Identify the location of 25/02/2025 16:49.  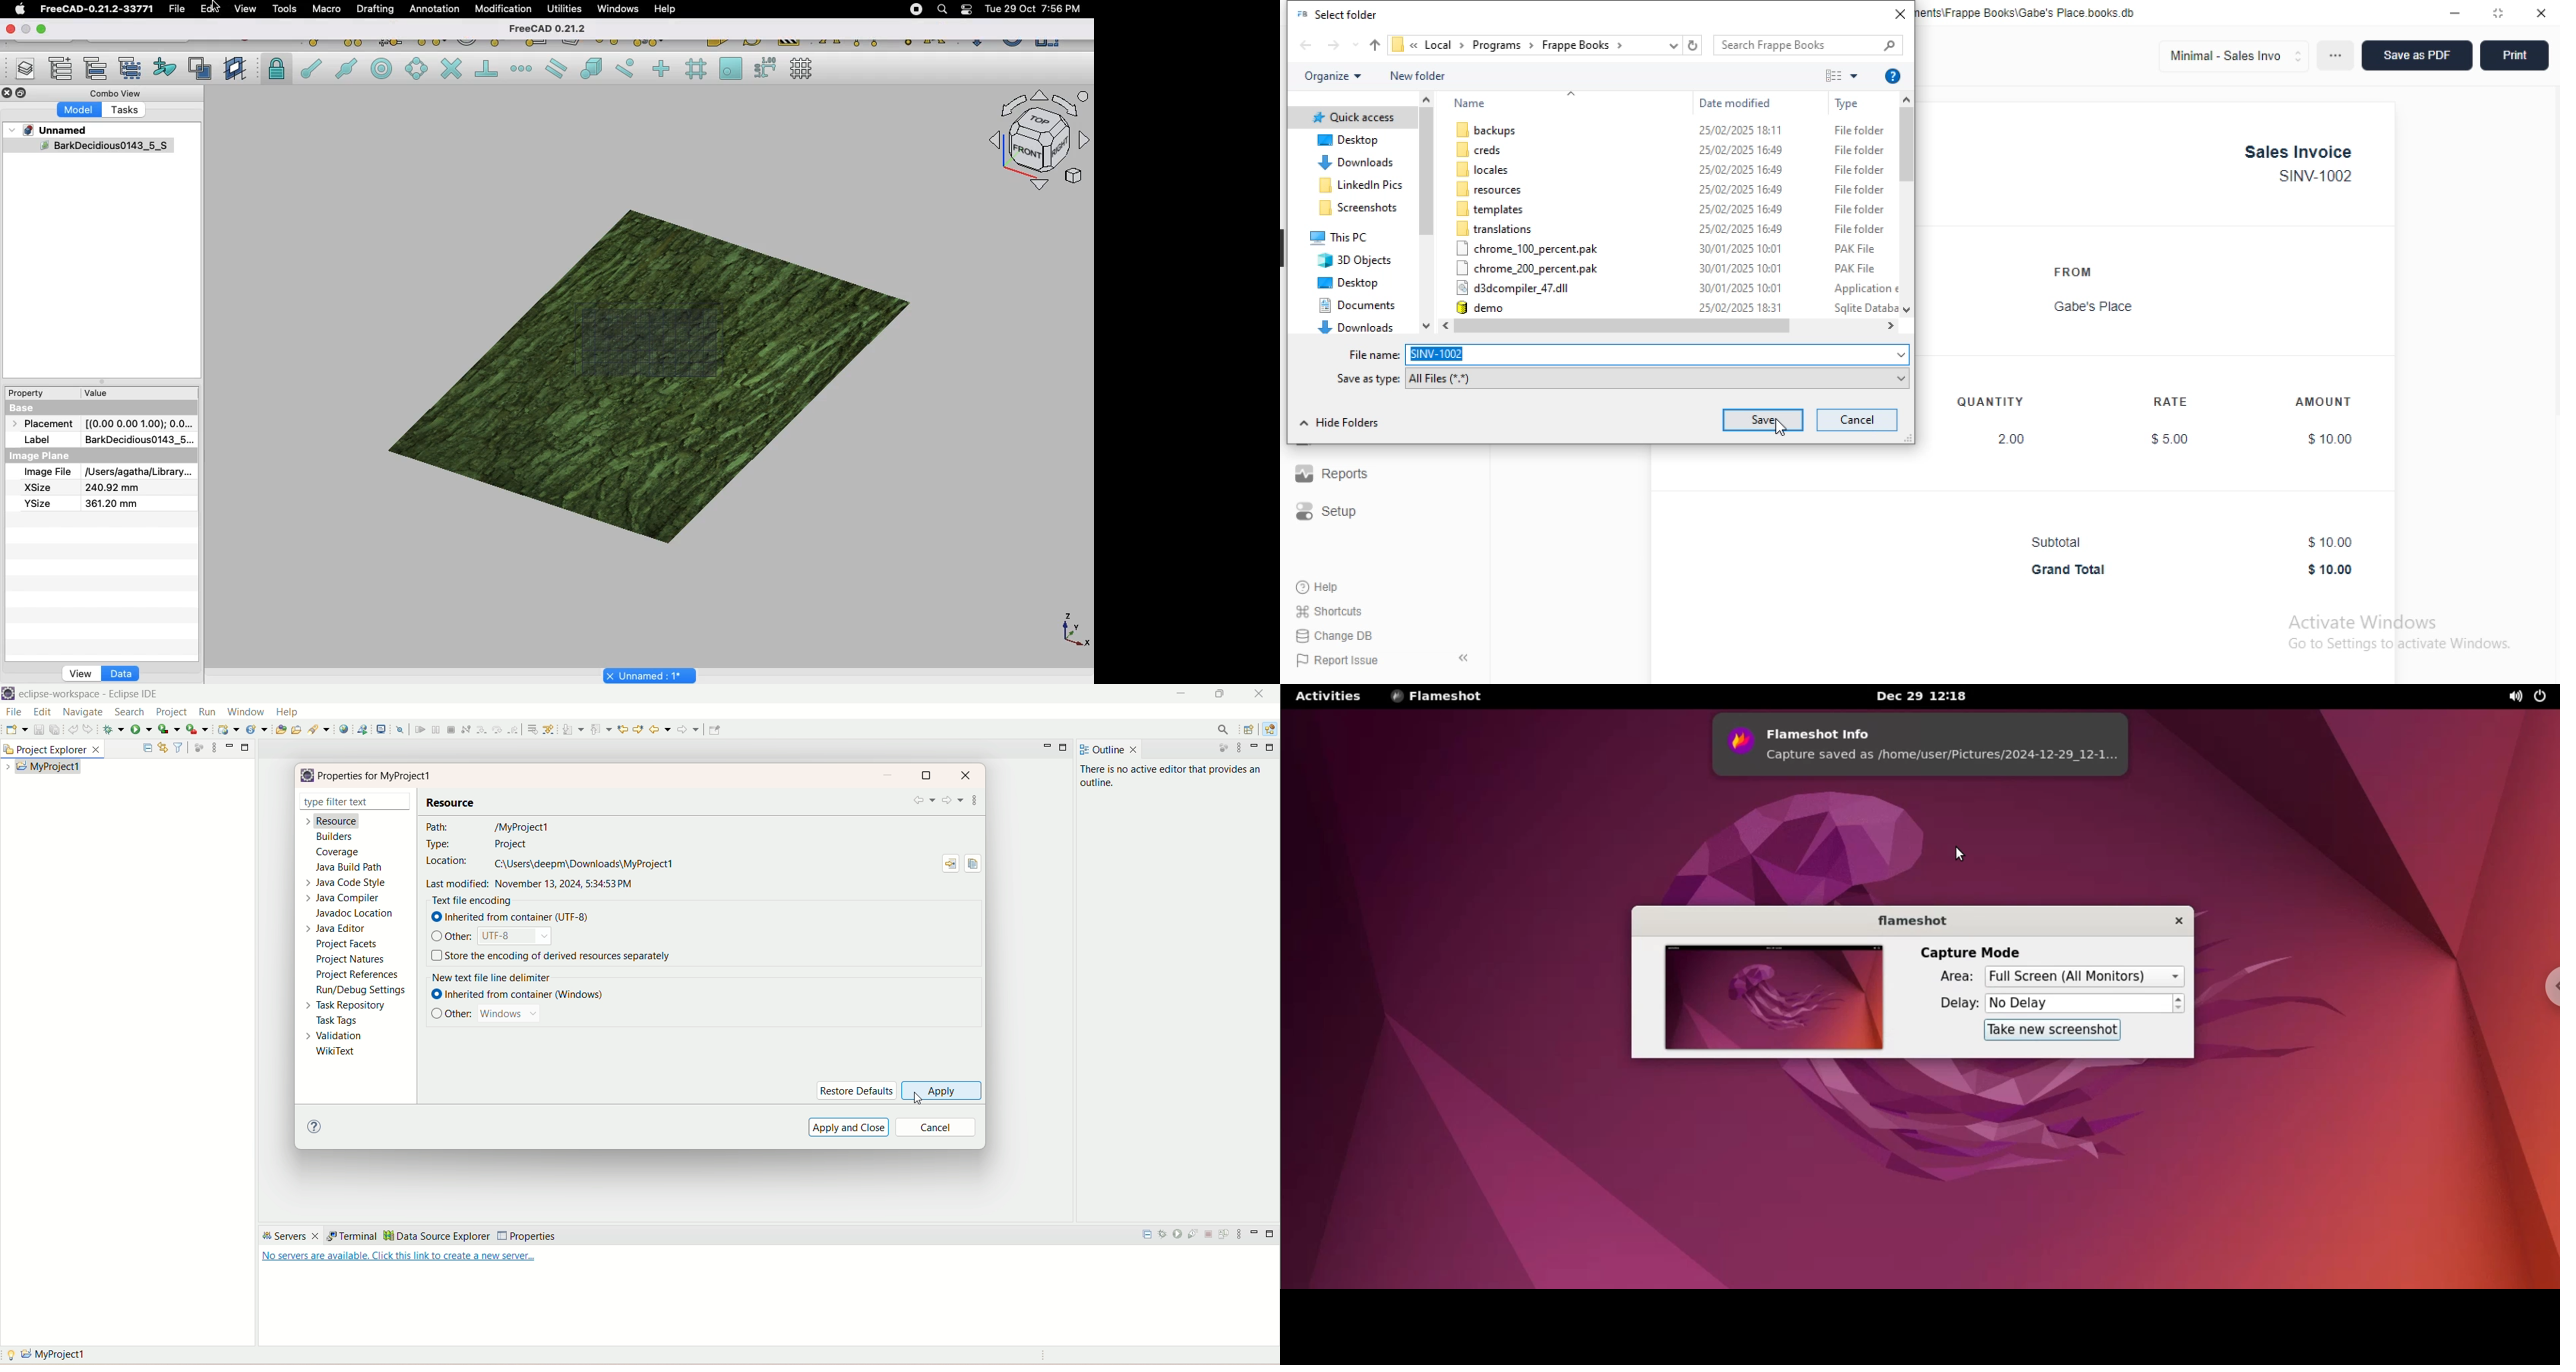
(1741, 209).